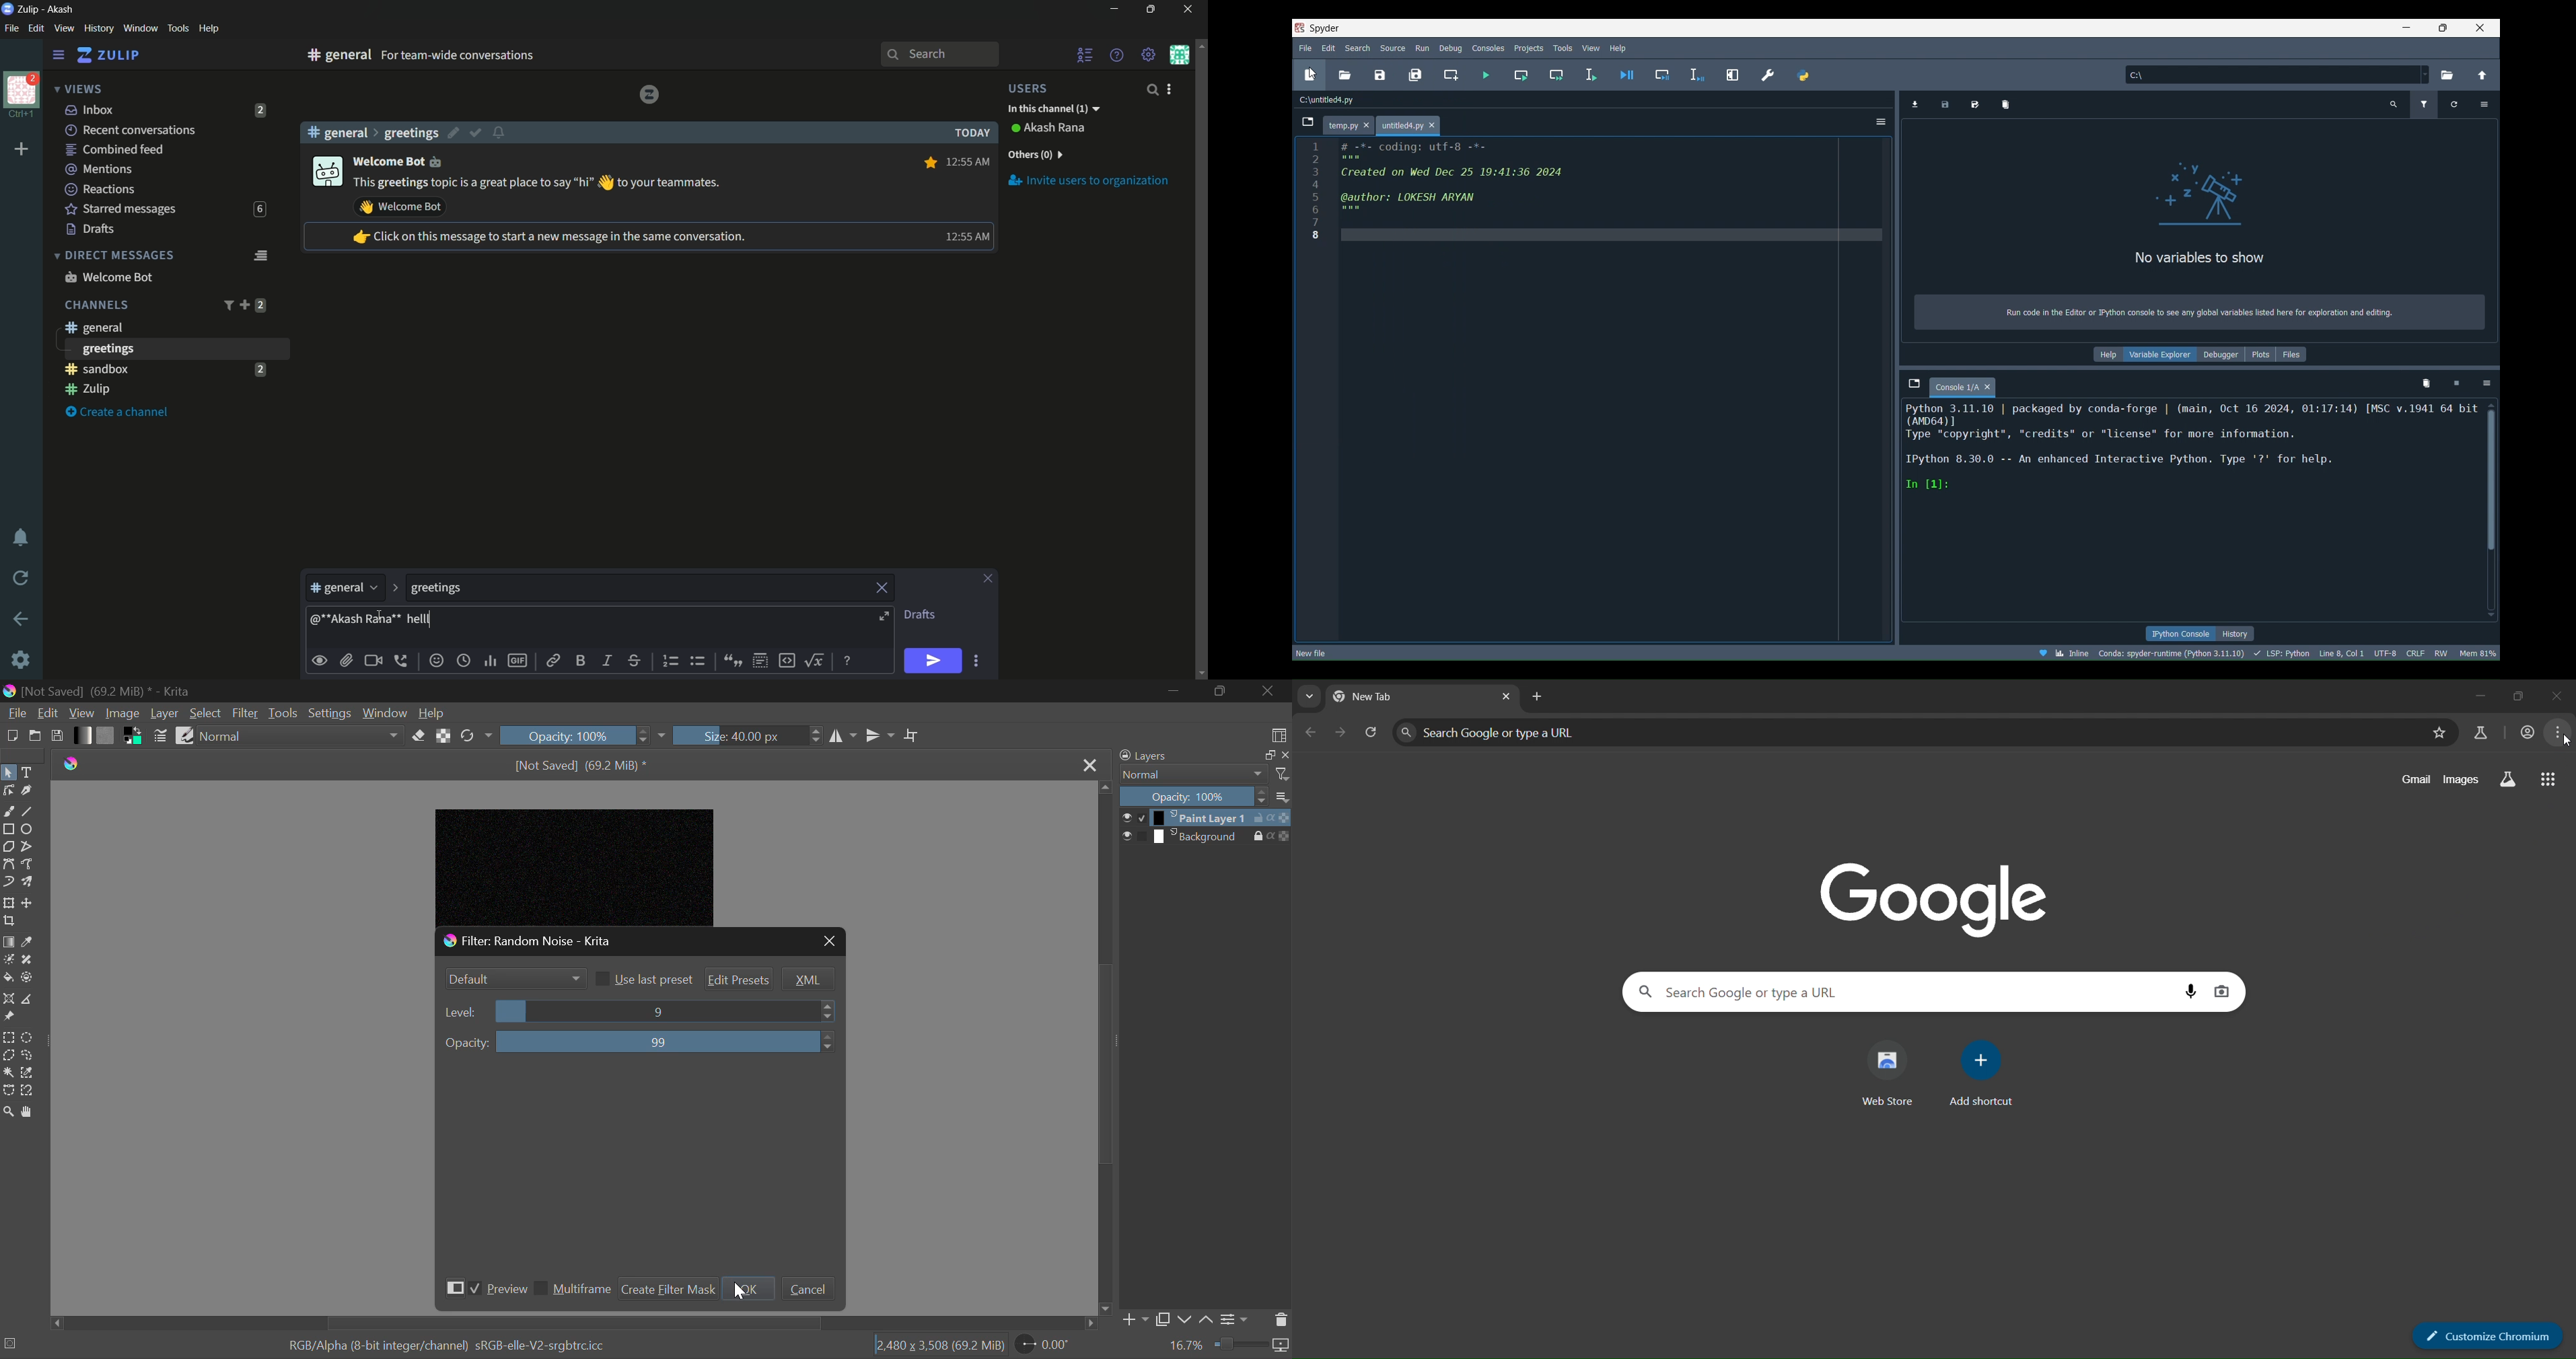 Image resolution: width=2576 pixels, height=1372 pixels. I want to click on New file, so click(1411, 124).